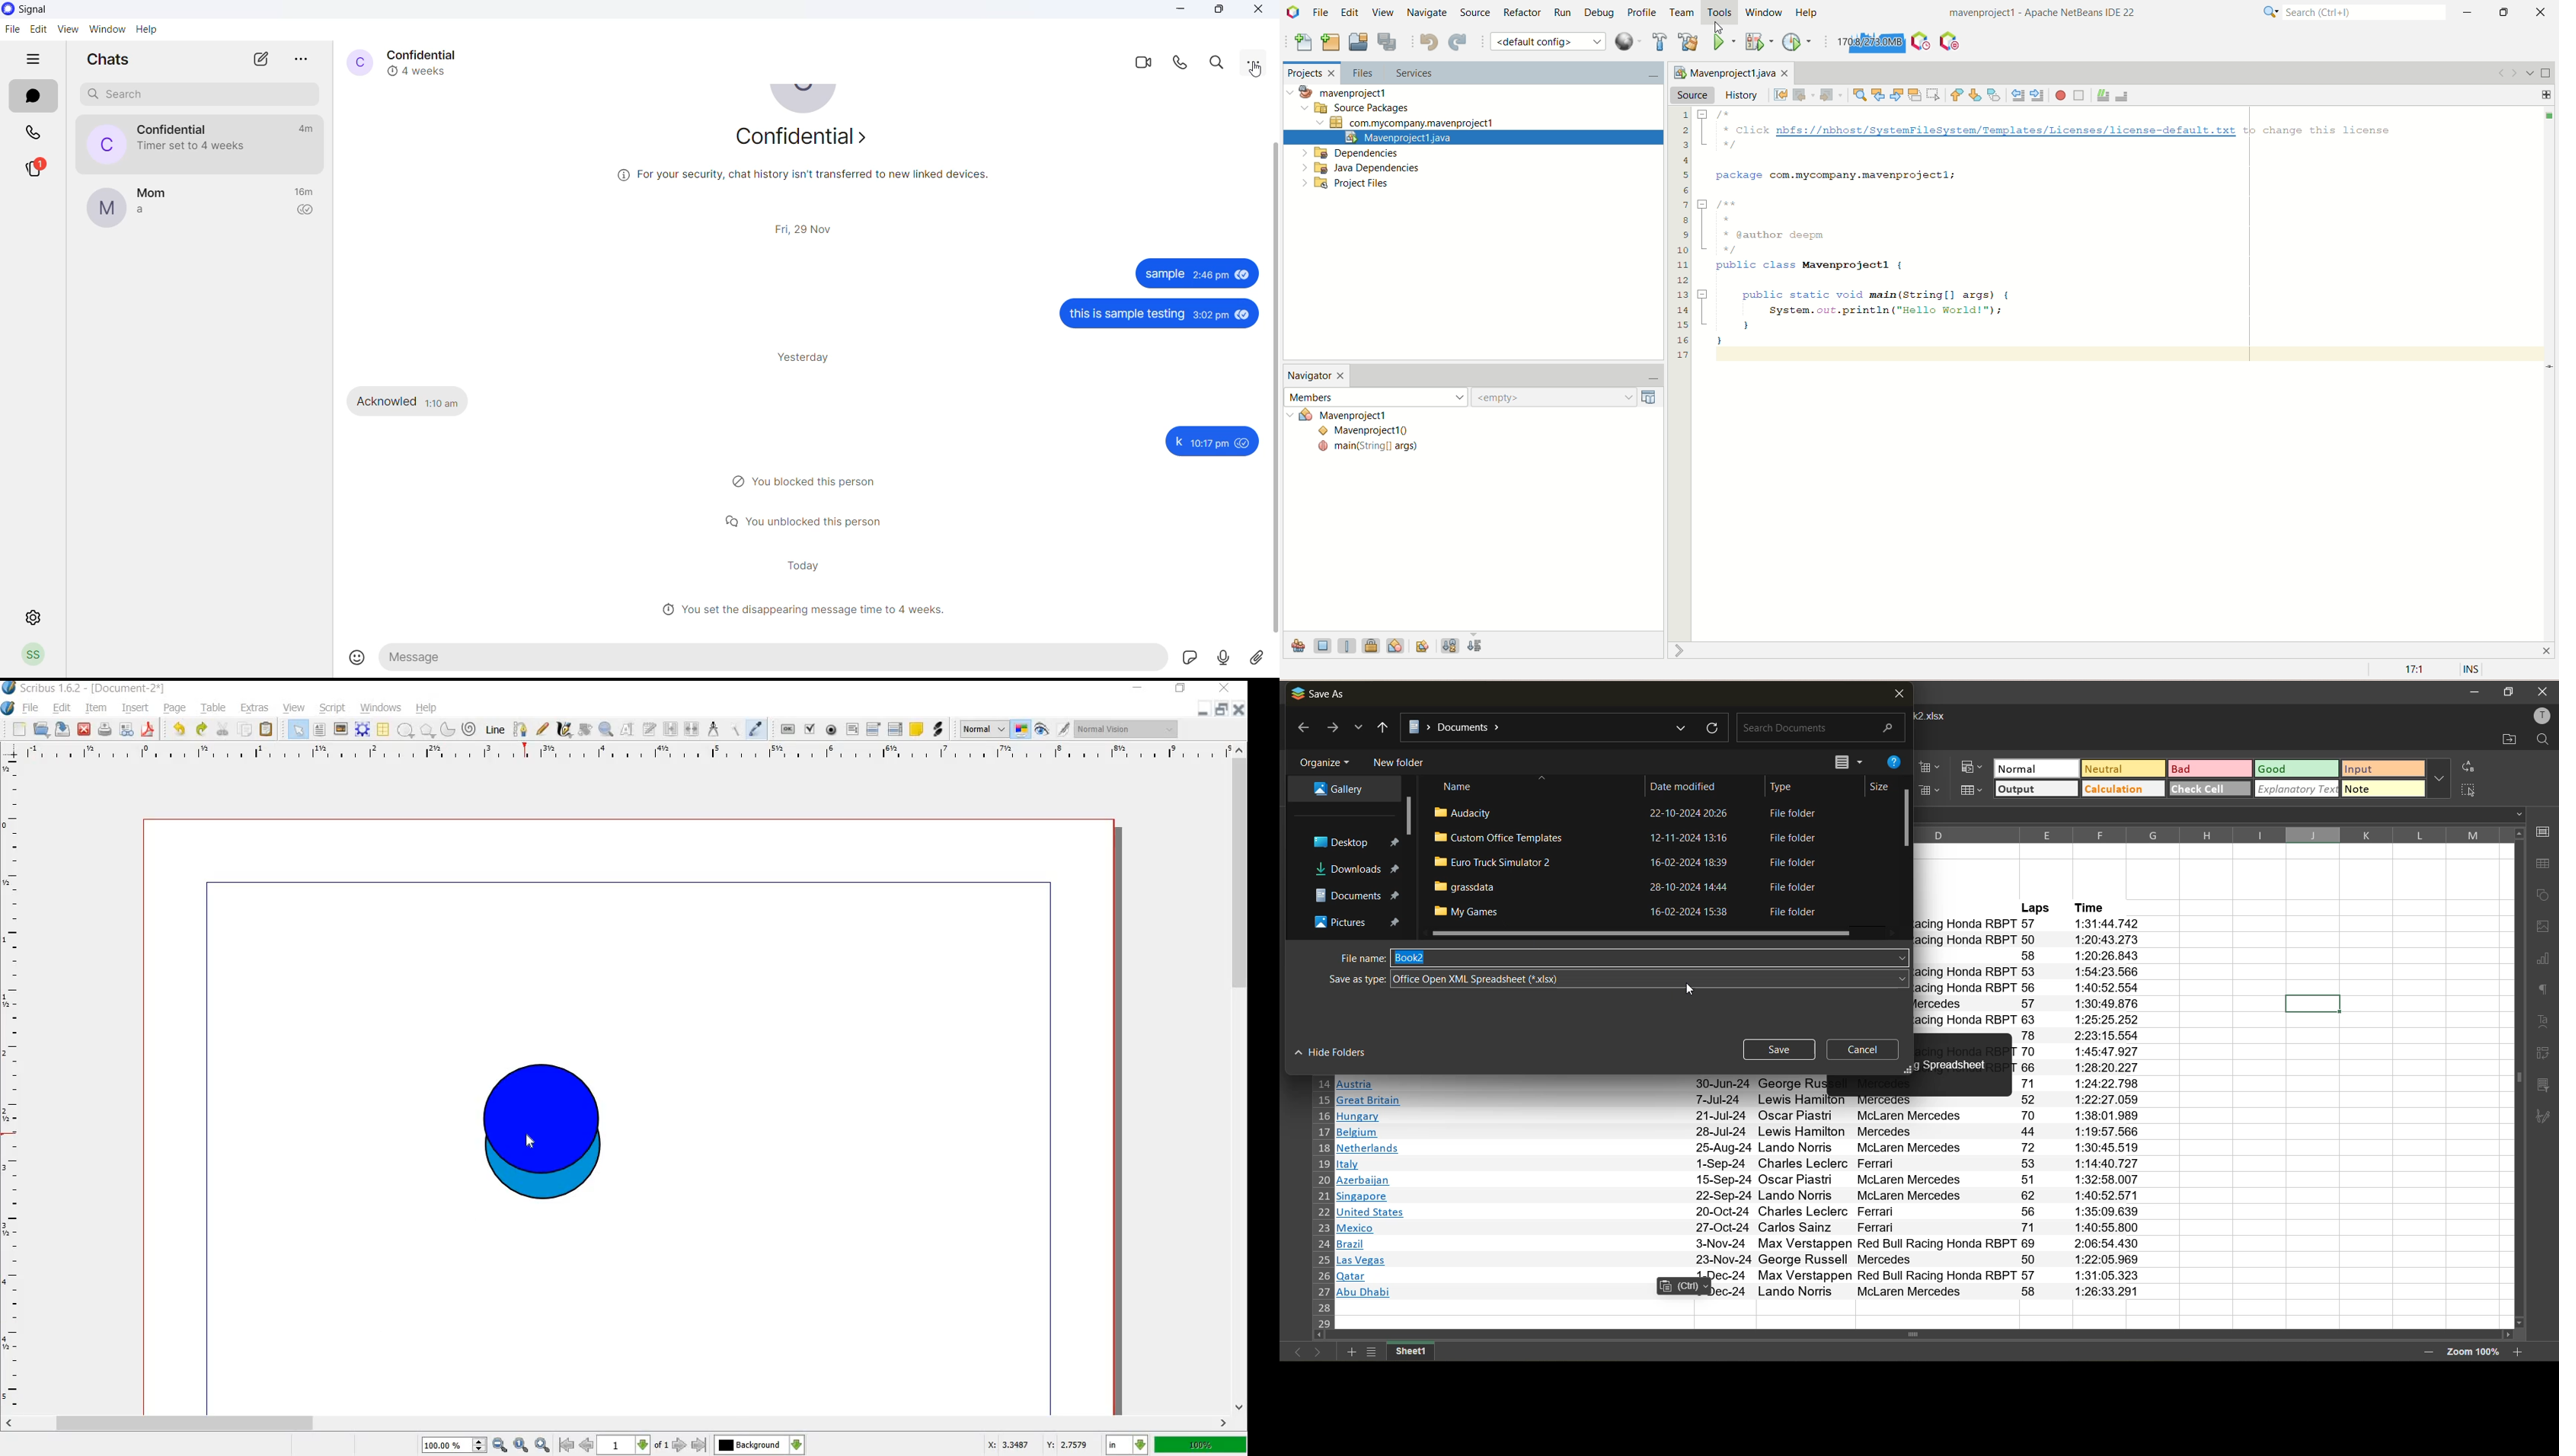 This screenshot has width=2576, height=1456. Describe the element at coordinates (2506, 1336) in the screenshot. I see `move right` at that location.